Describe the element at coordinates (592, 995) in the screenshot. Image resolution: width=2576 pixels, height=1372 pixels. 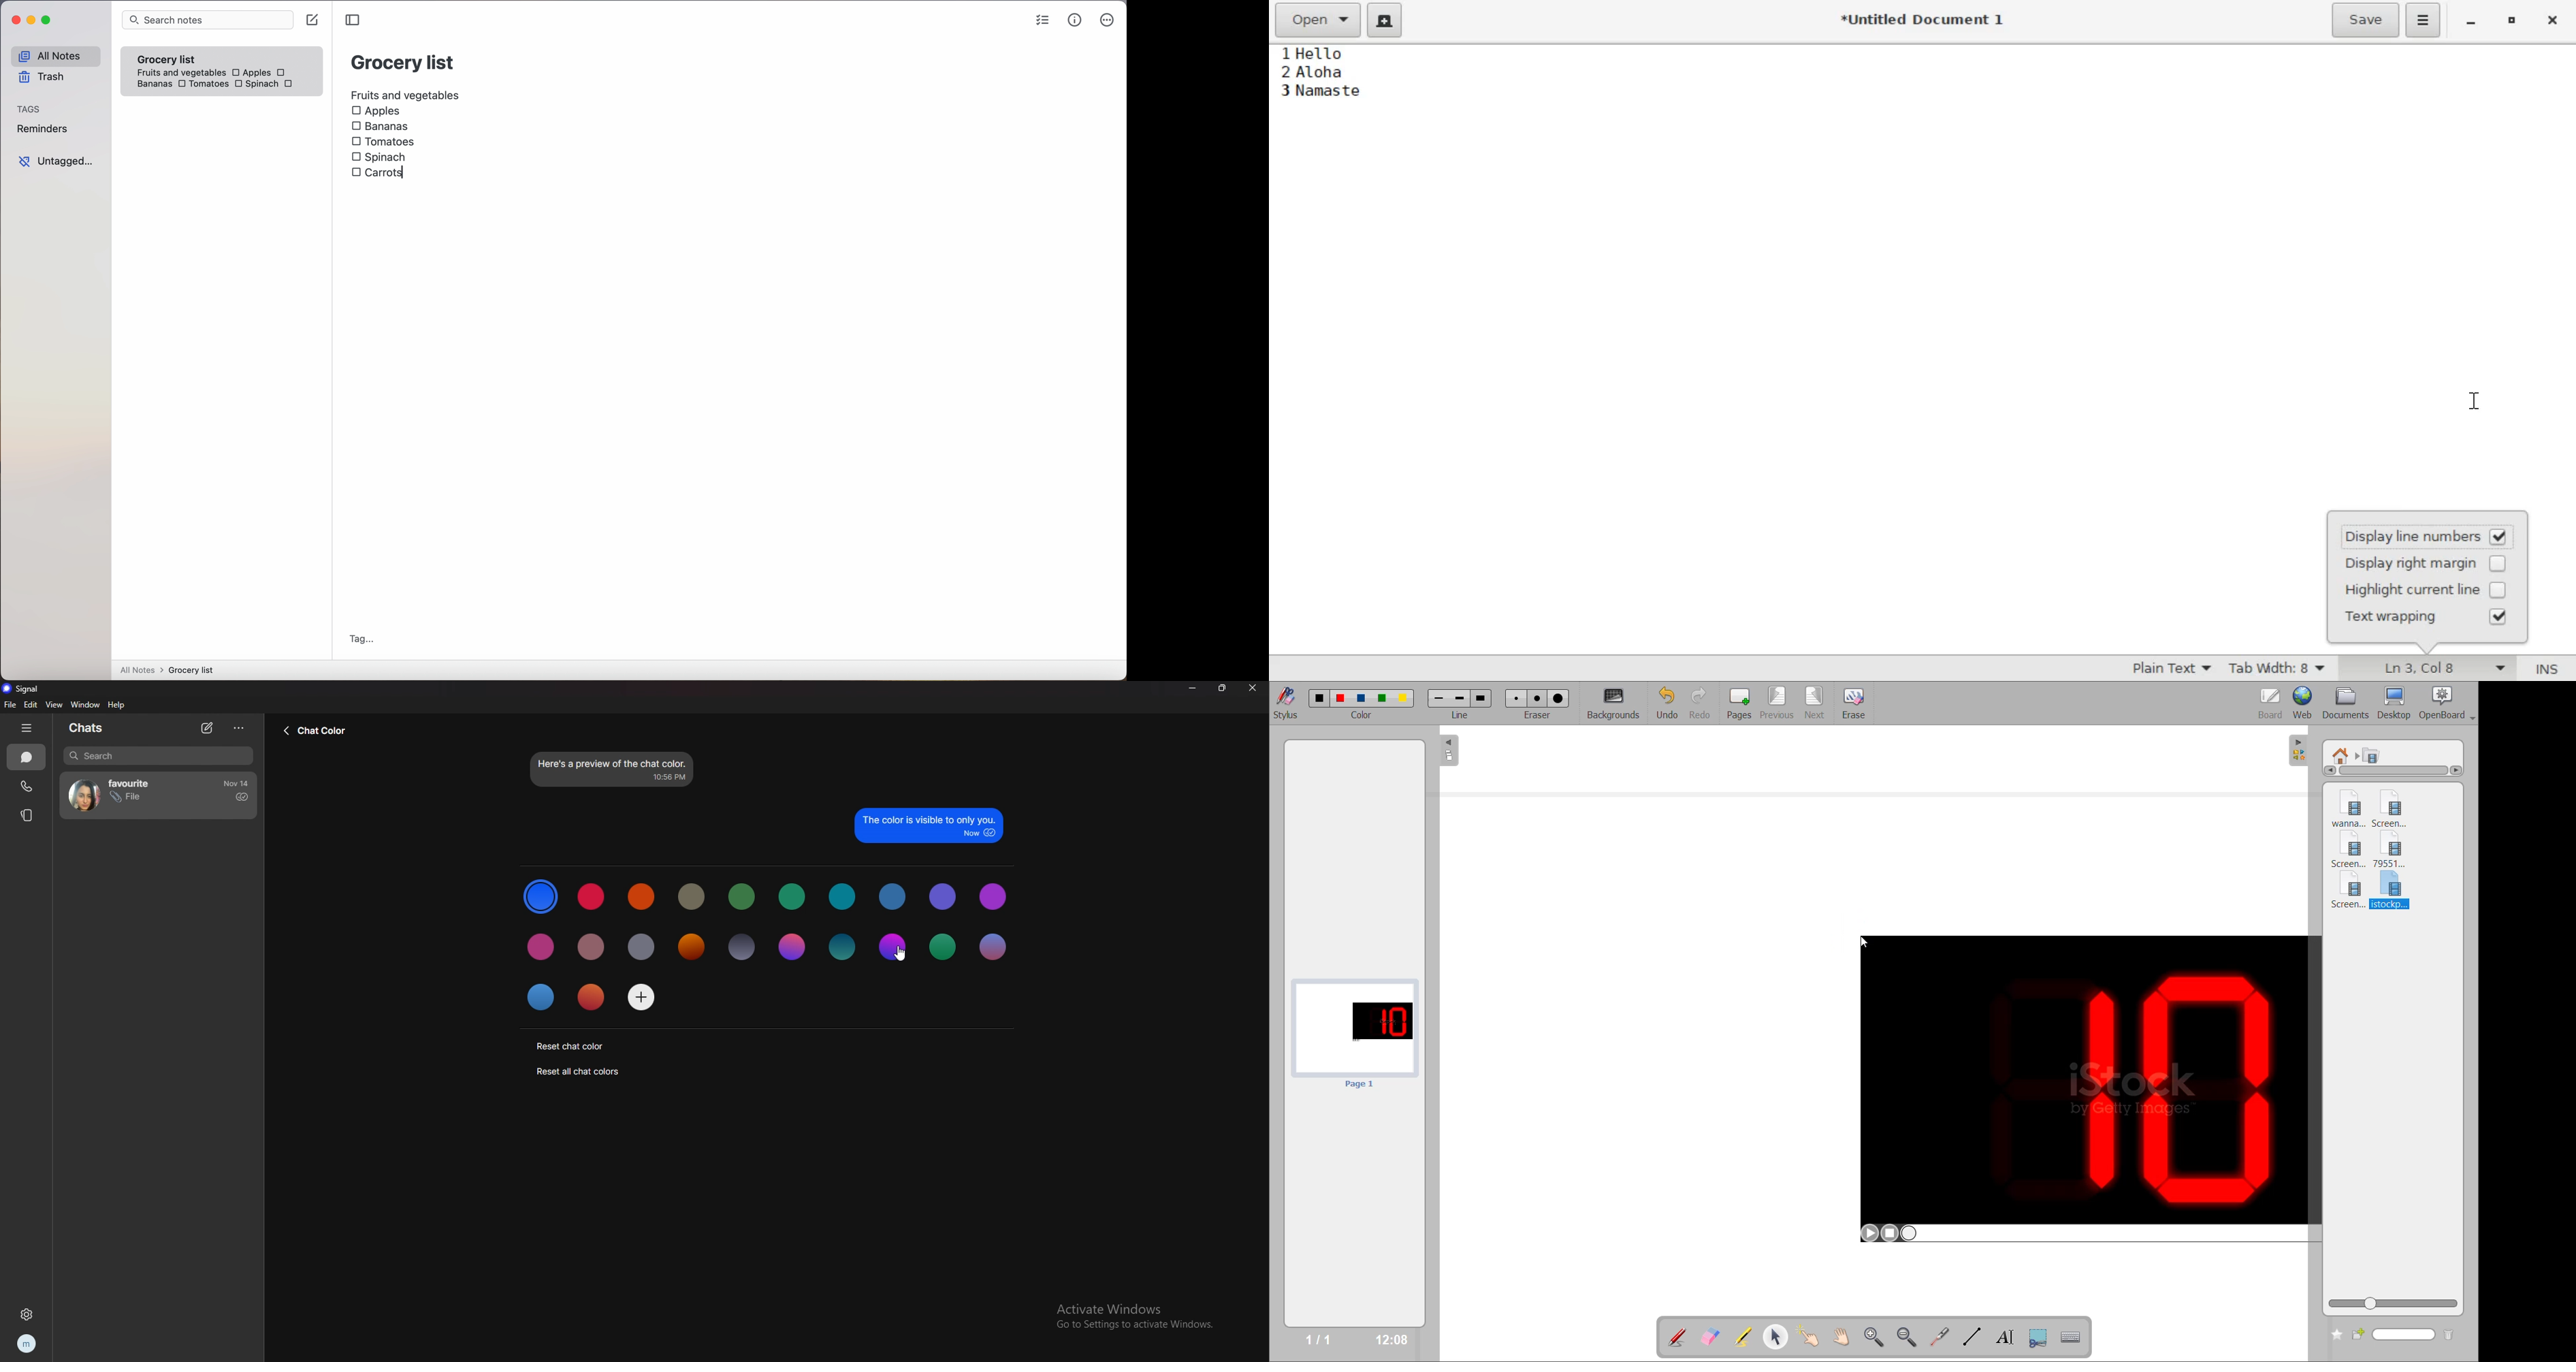
I see `color` at that location.